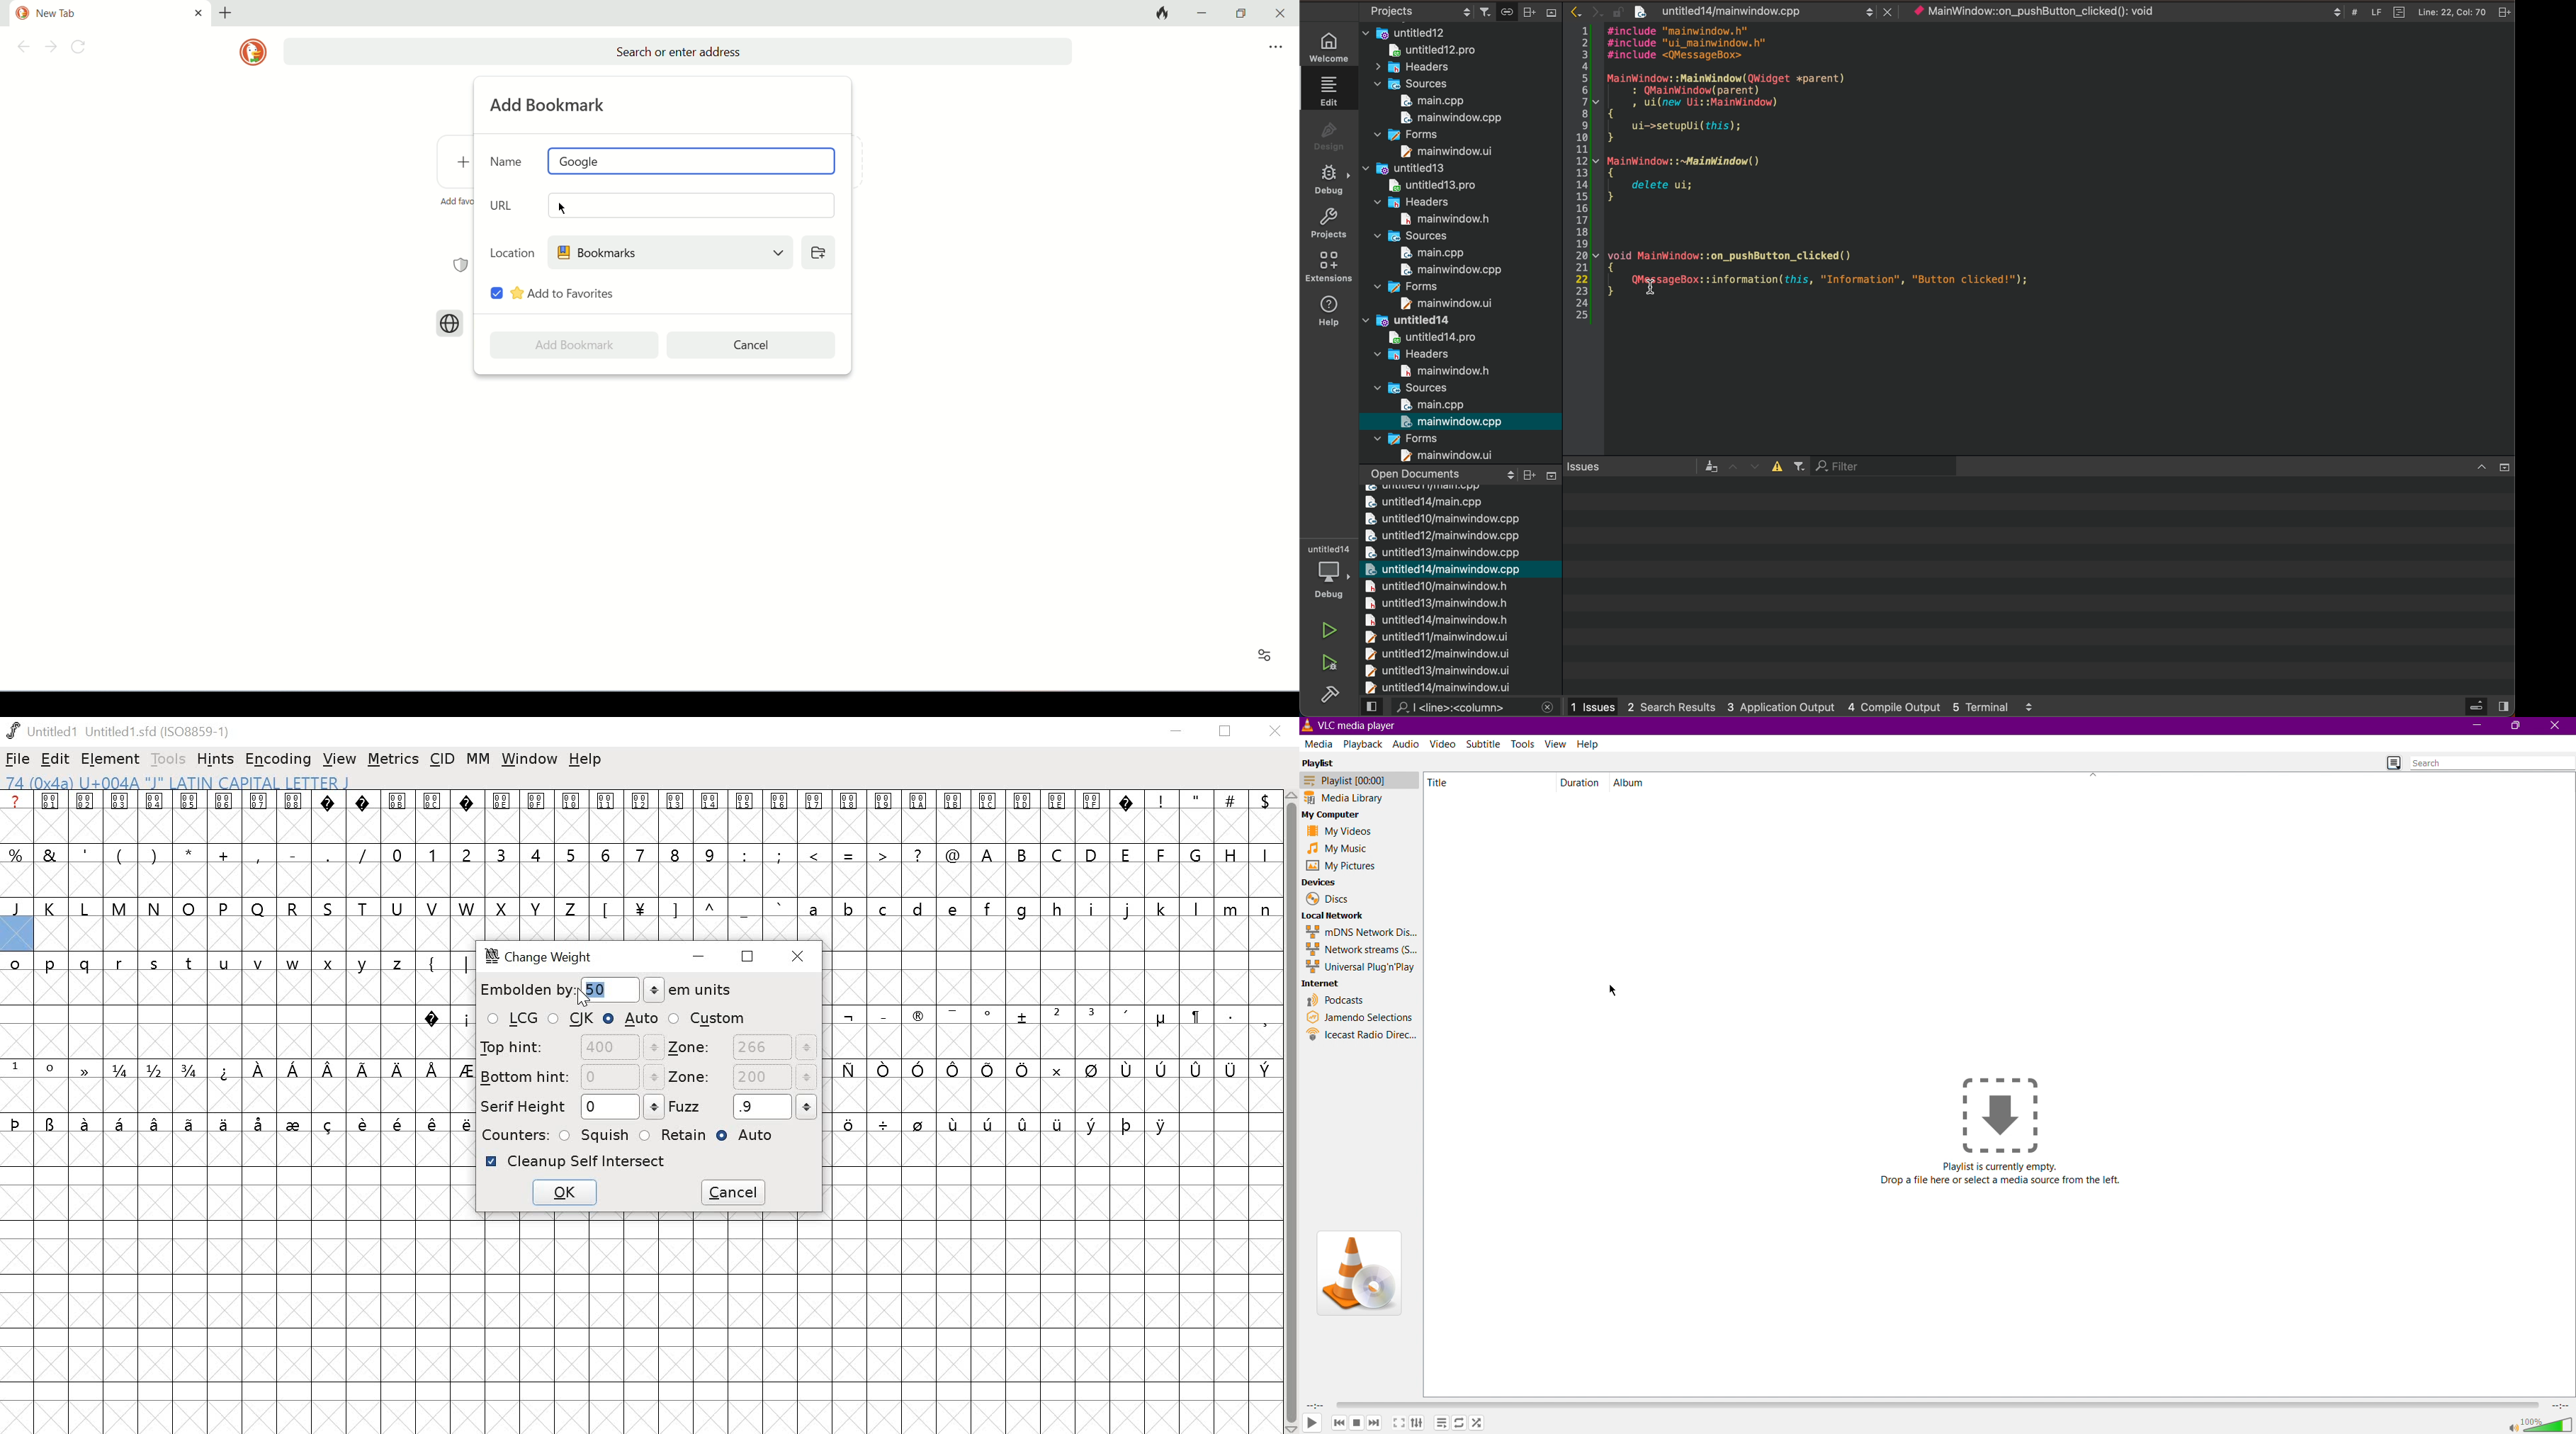 The width and height of the screenshot is (2576, 1456). I want to click on Title, so click(1441, 782).